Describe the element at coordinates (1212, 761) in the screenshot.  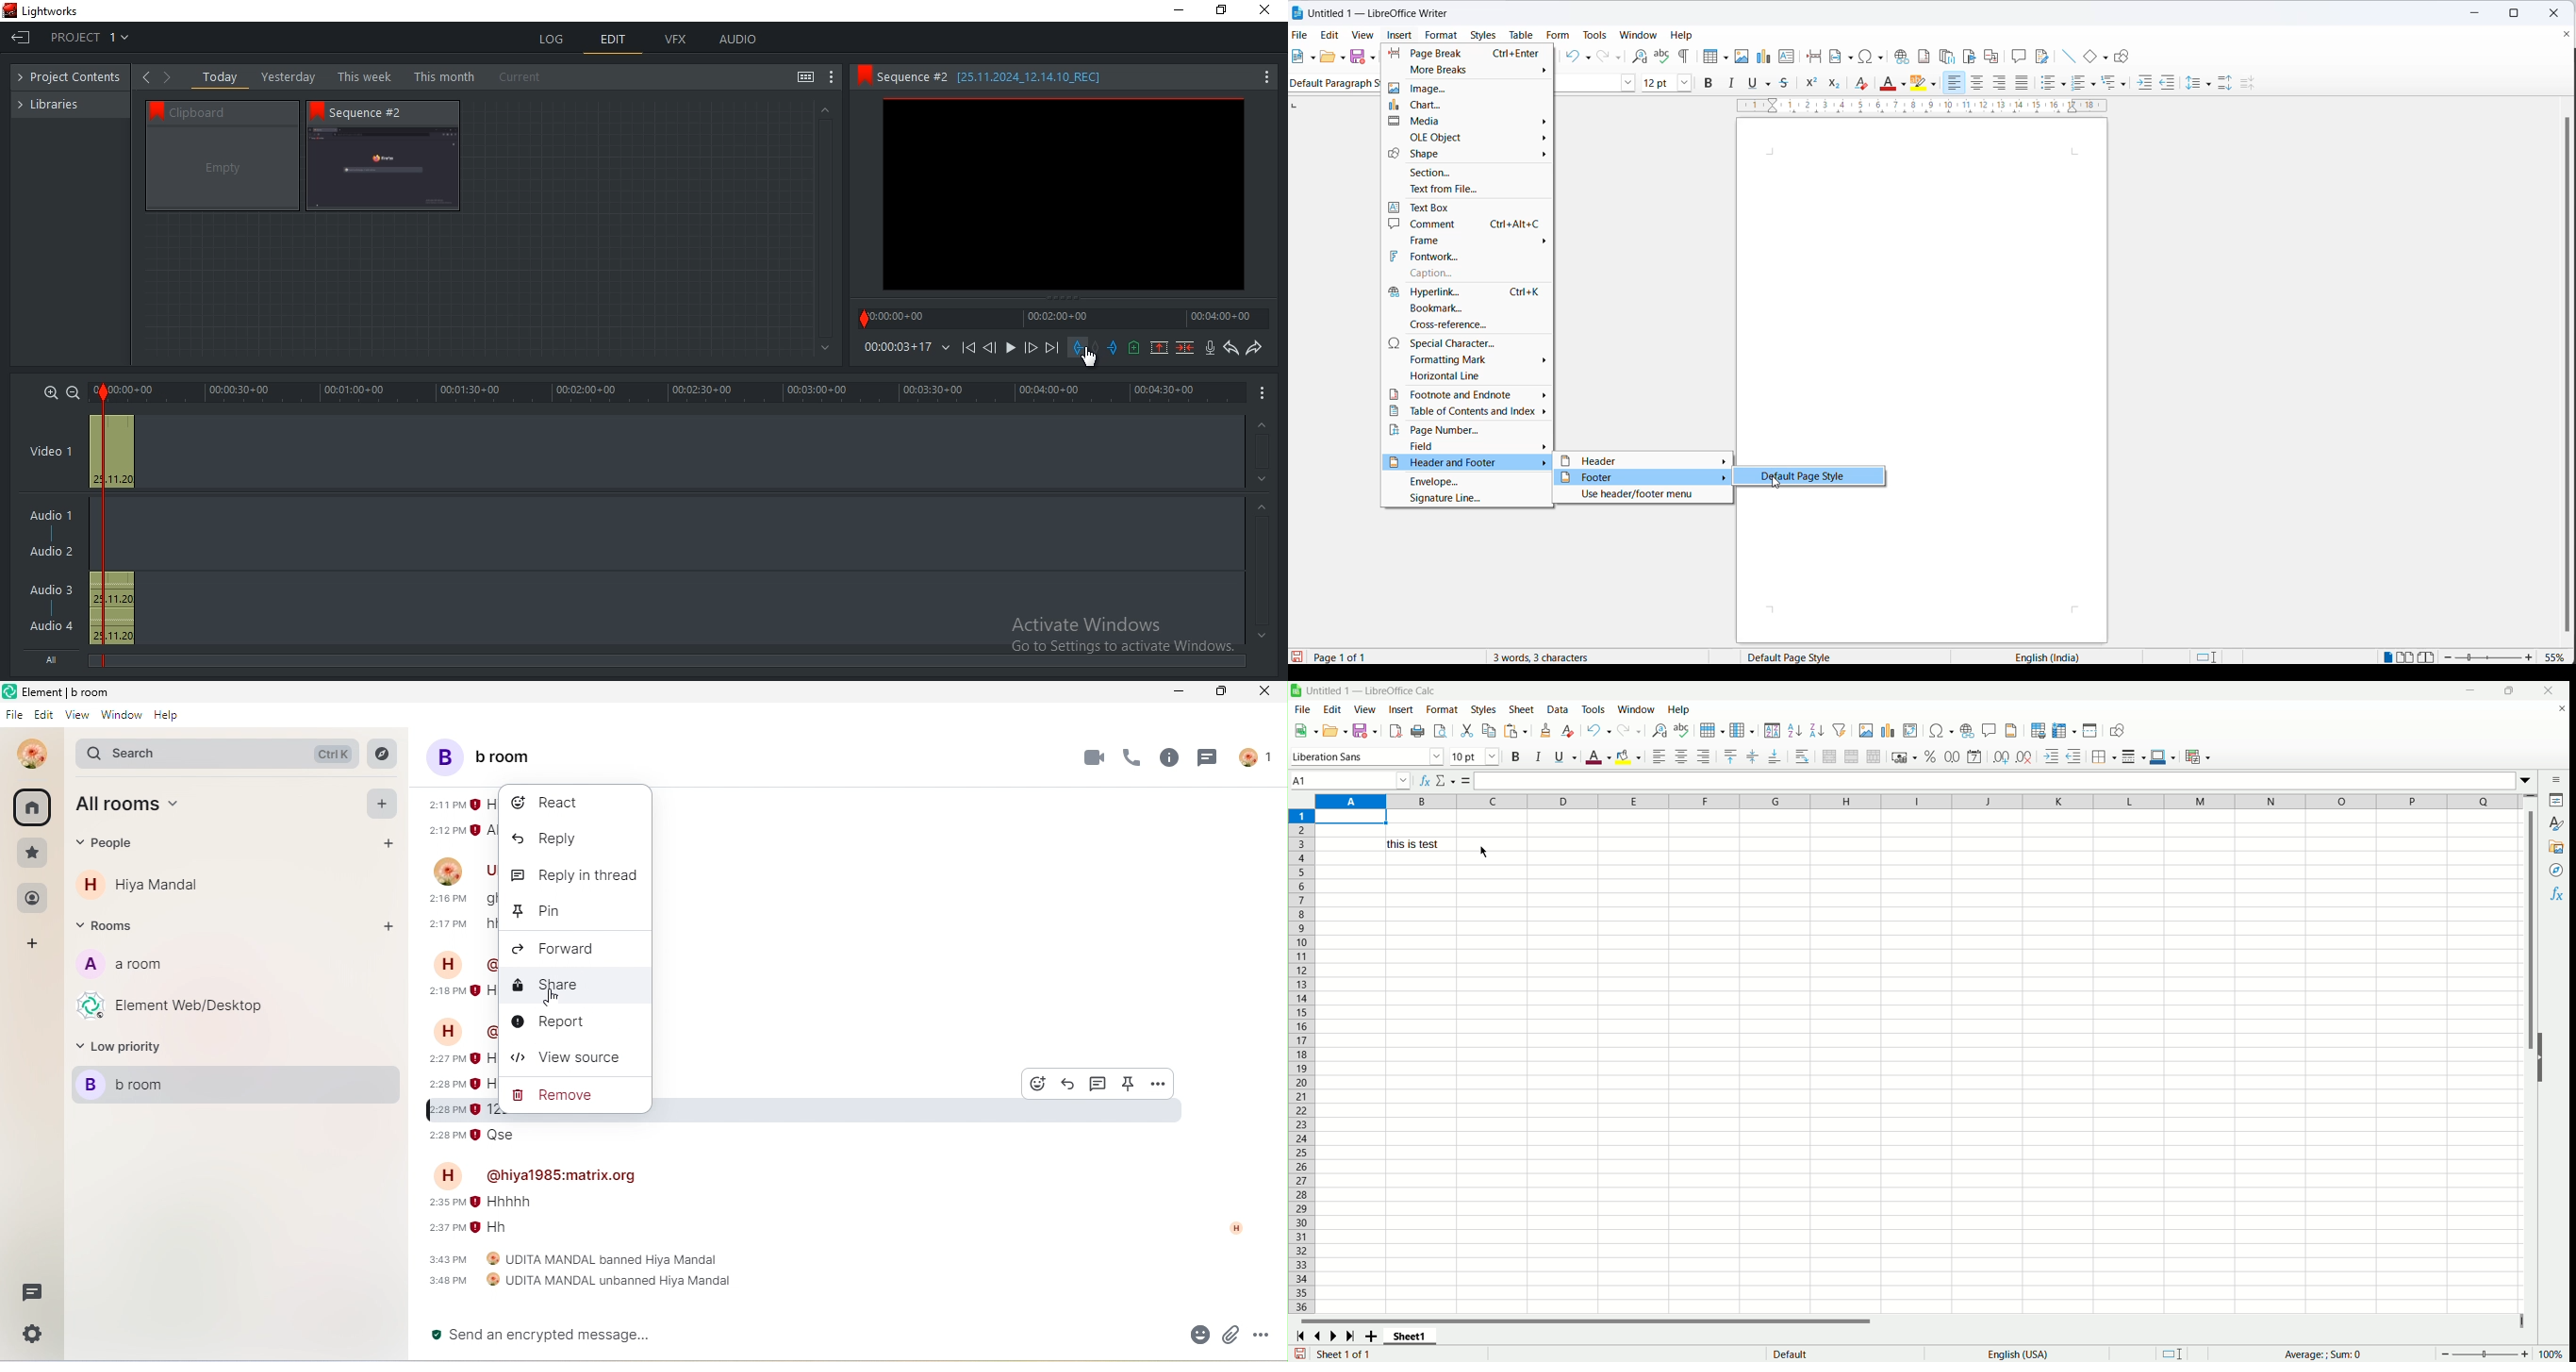
I see `thread` at that location.